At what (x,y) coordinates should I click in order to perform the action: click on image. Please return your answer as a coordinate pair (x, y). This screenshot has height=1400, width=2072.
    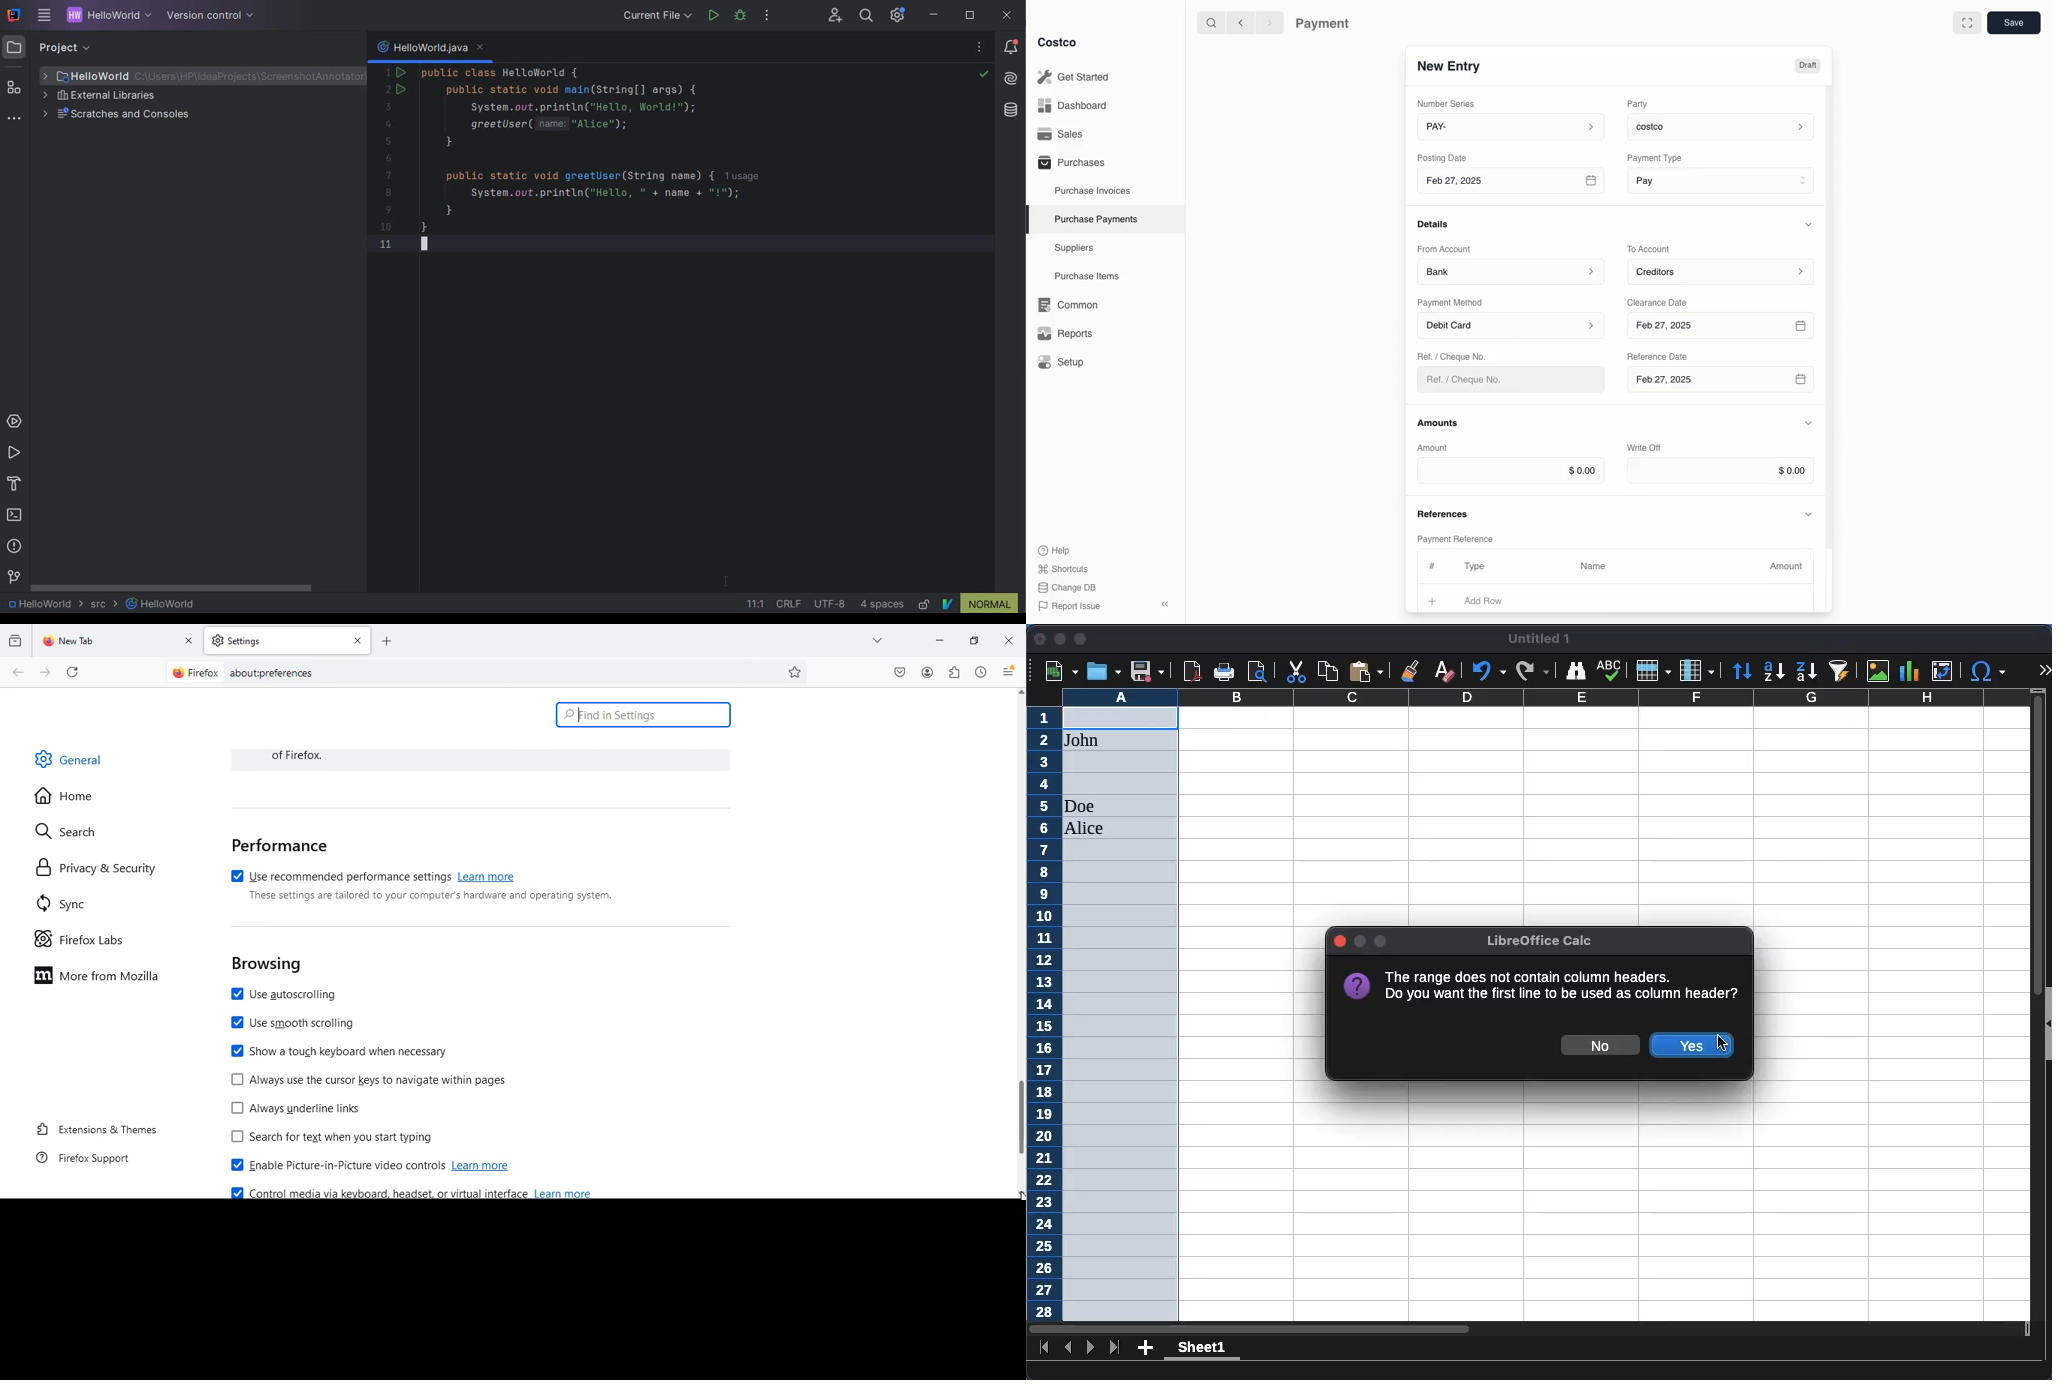
    Looking at the image, I should click on (1878, 670).